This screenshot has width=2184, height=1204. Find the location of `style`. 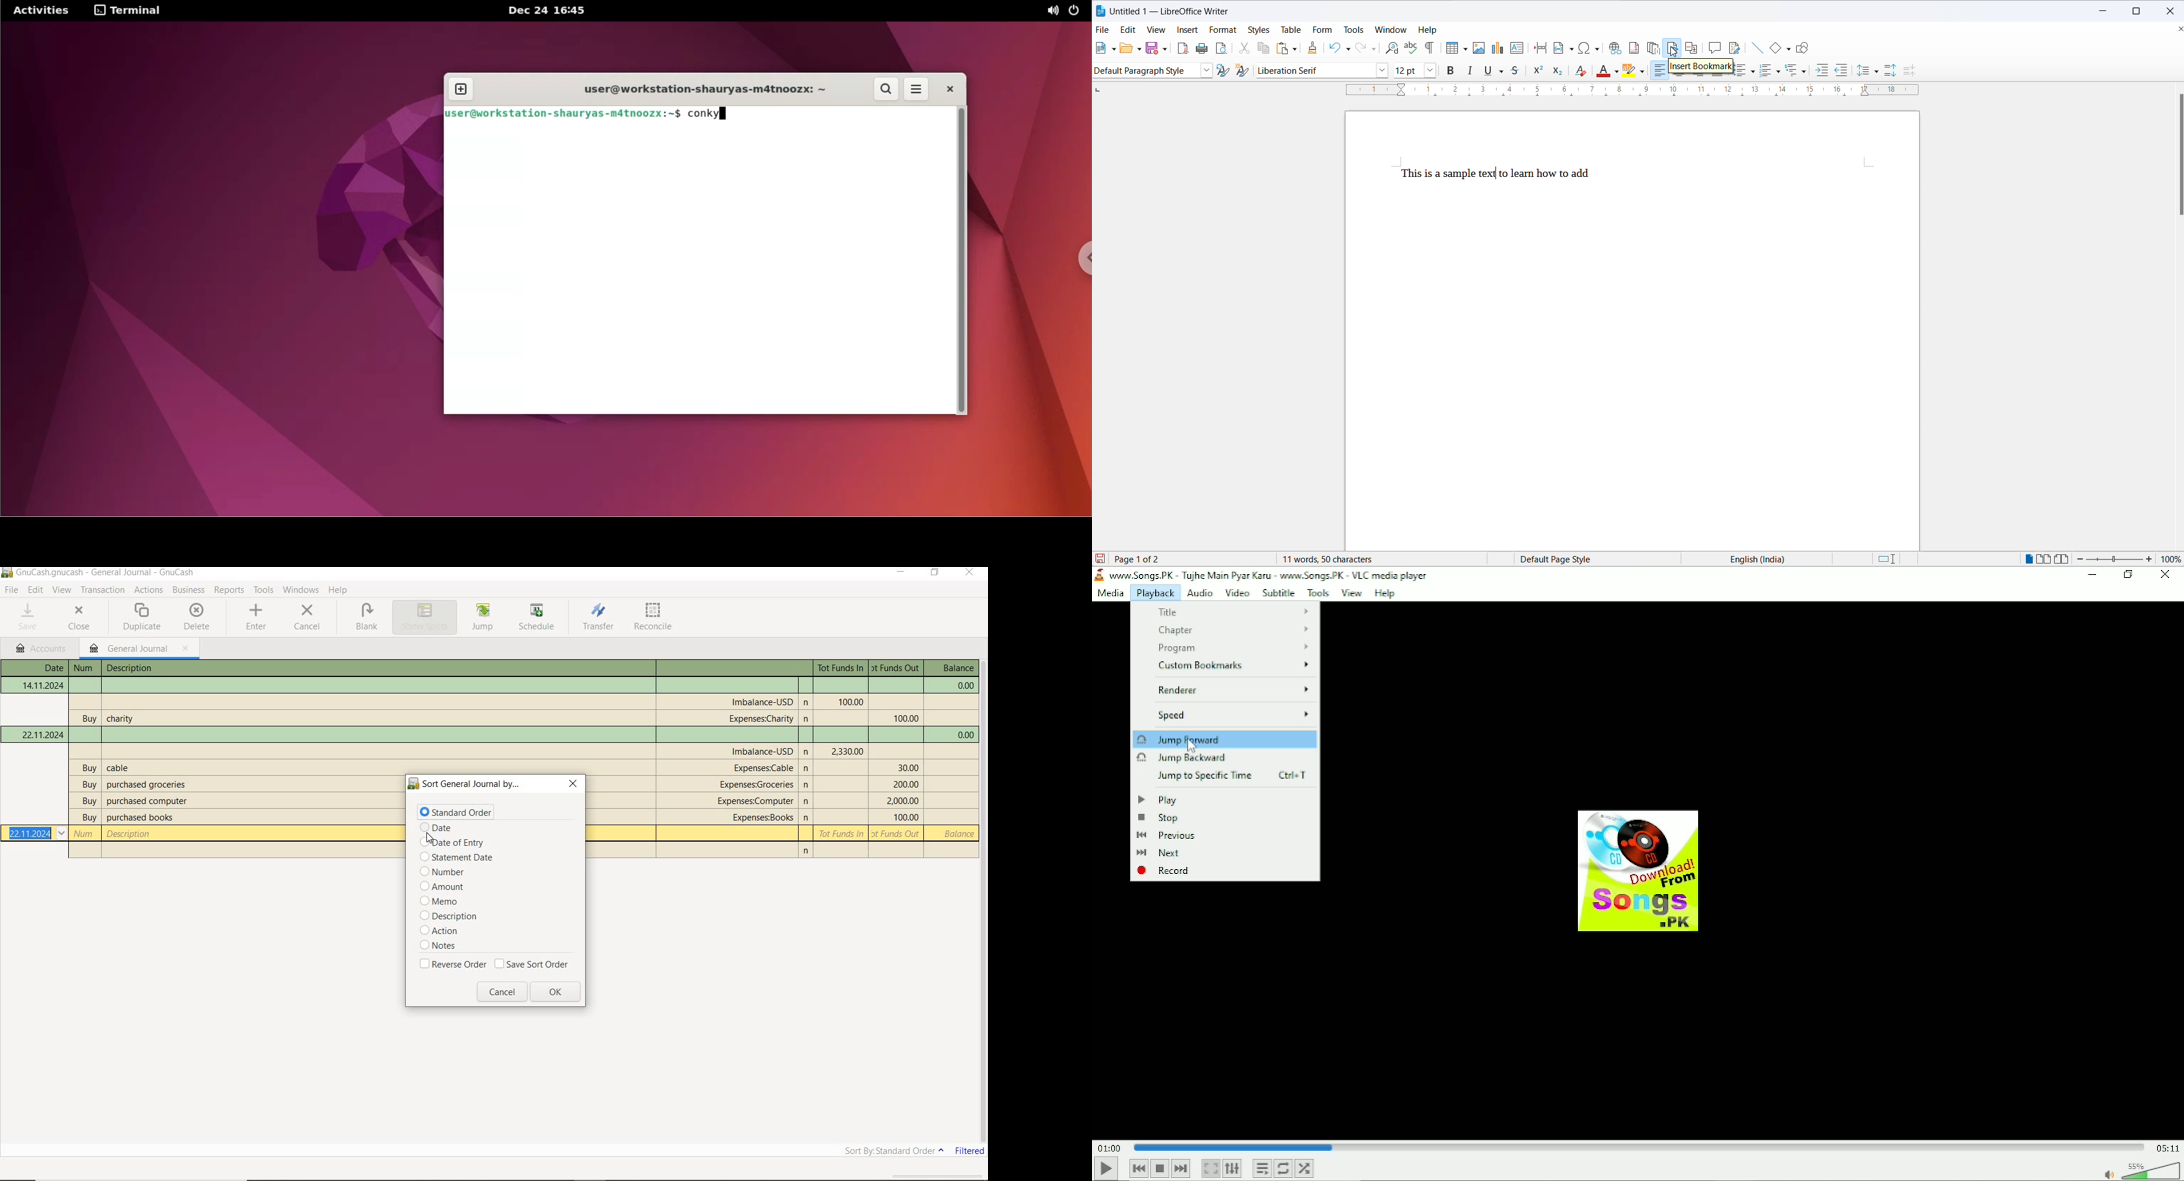

style is located at coordinates (1146, 70).